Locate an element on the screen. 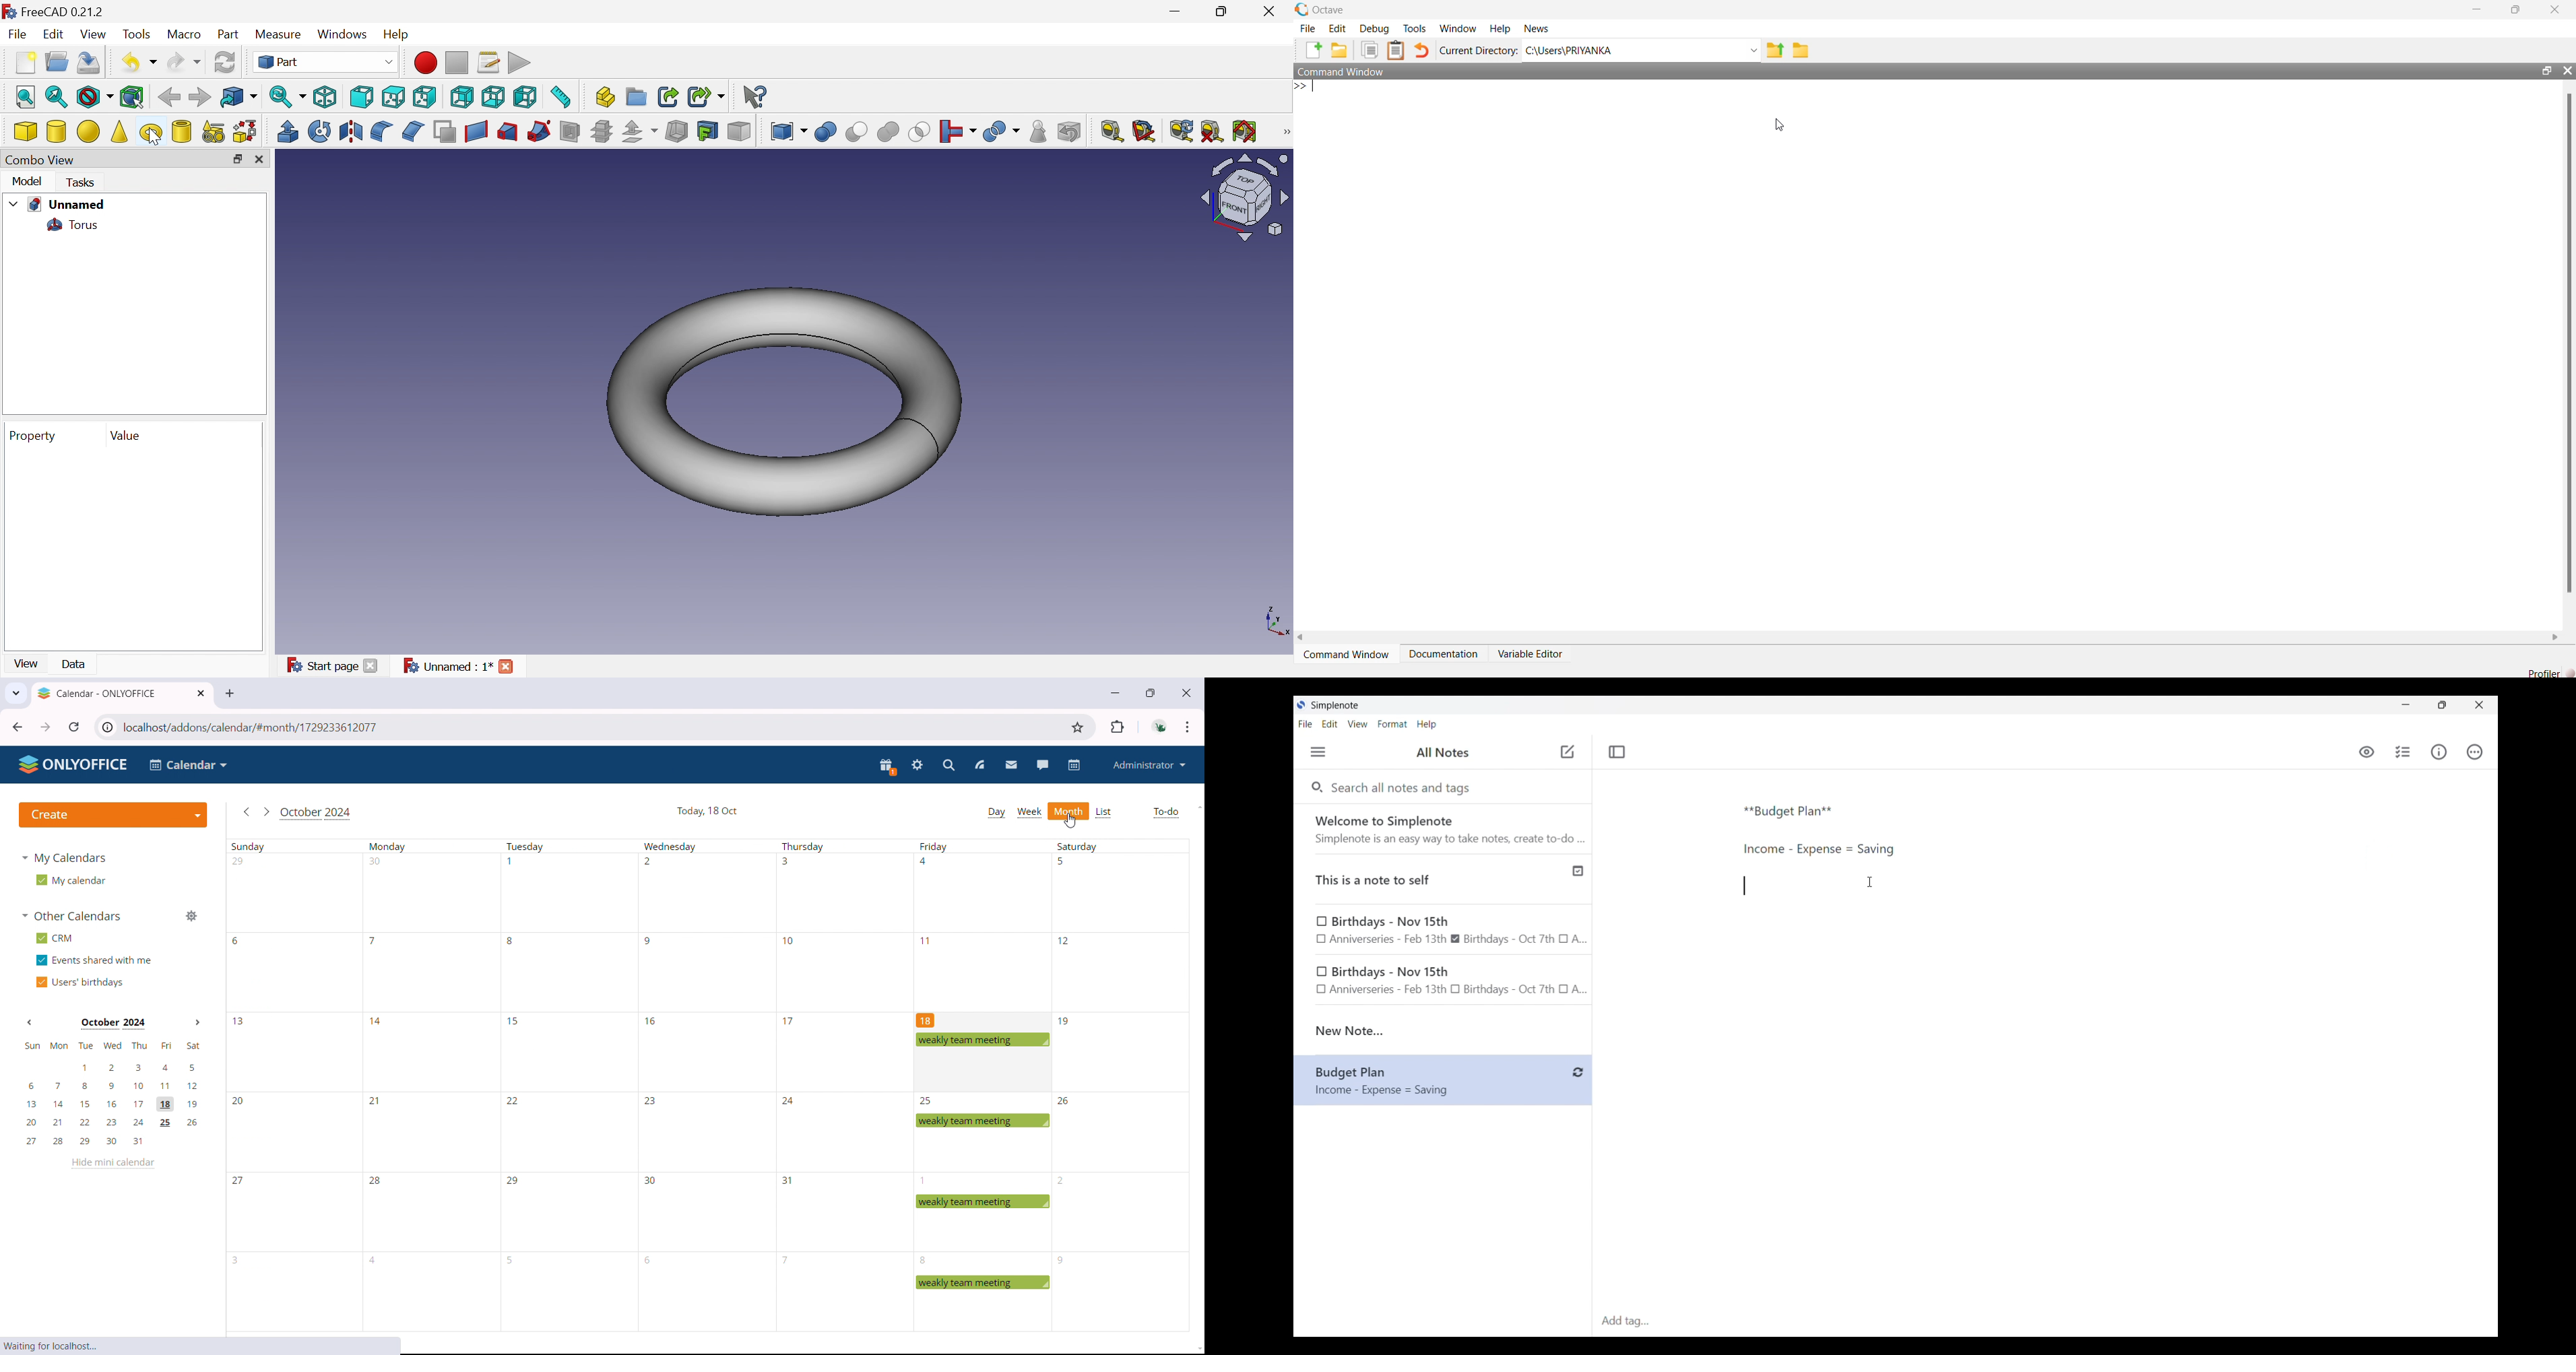 This screenshot has height=1372, width=2576. refresh is located at coordinates (74, 727).